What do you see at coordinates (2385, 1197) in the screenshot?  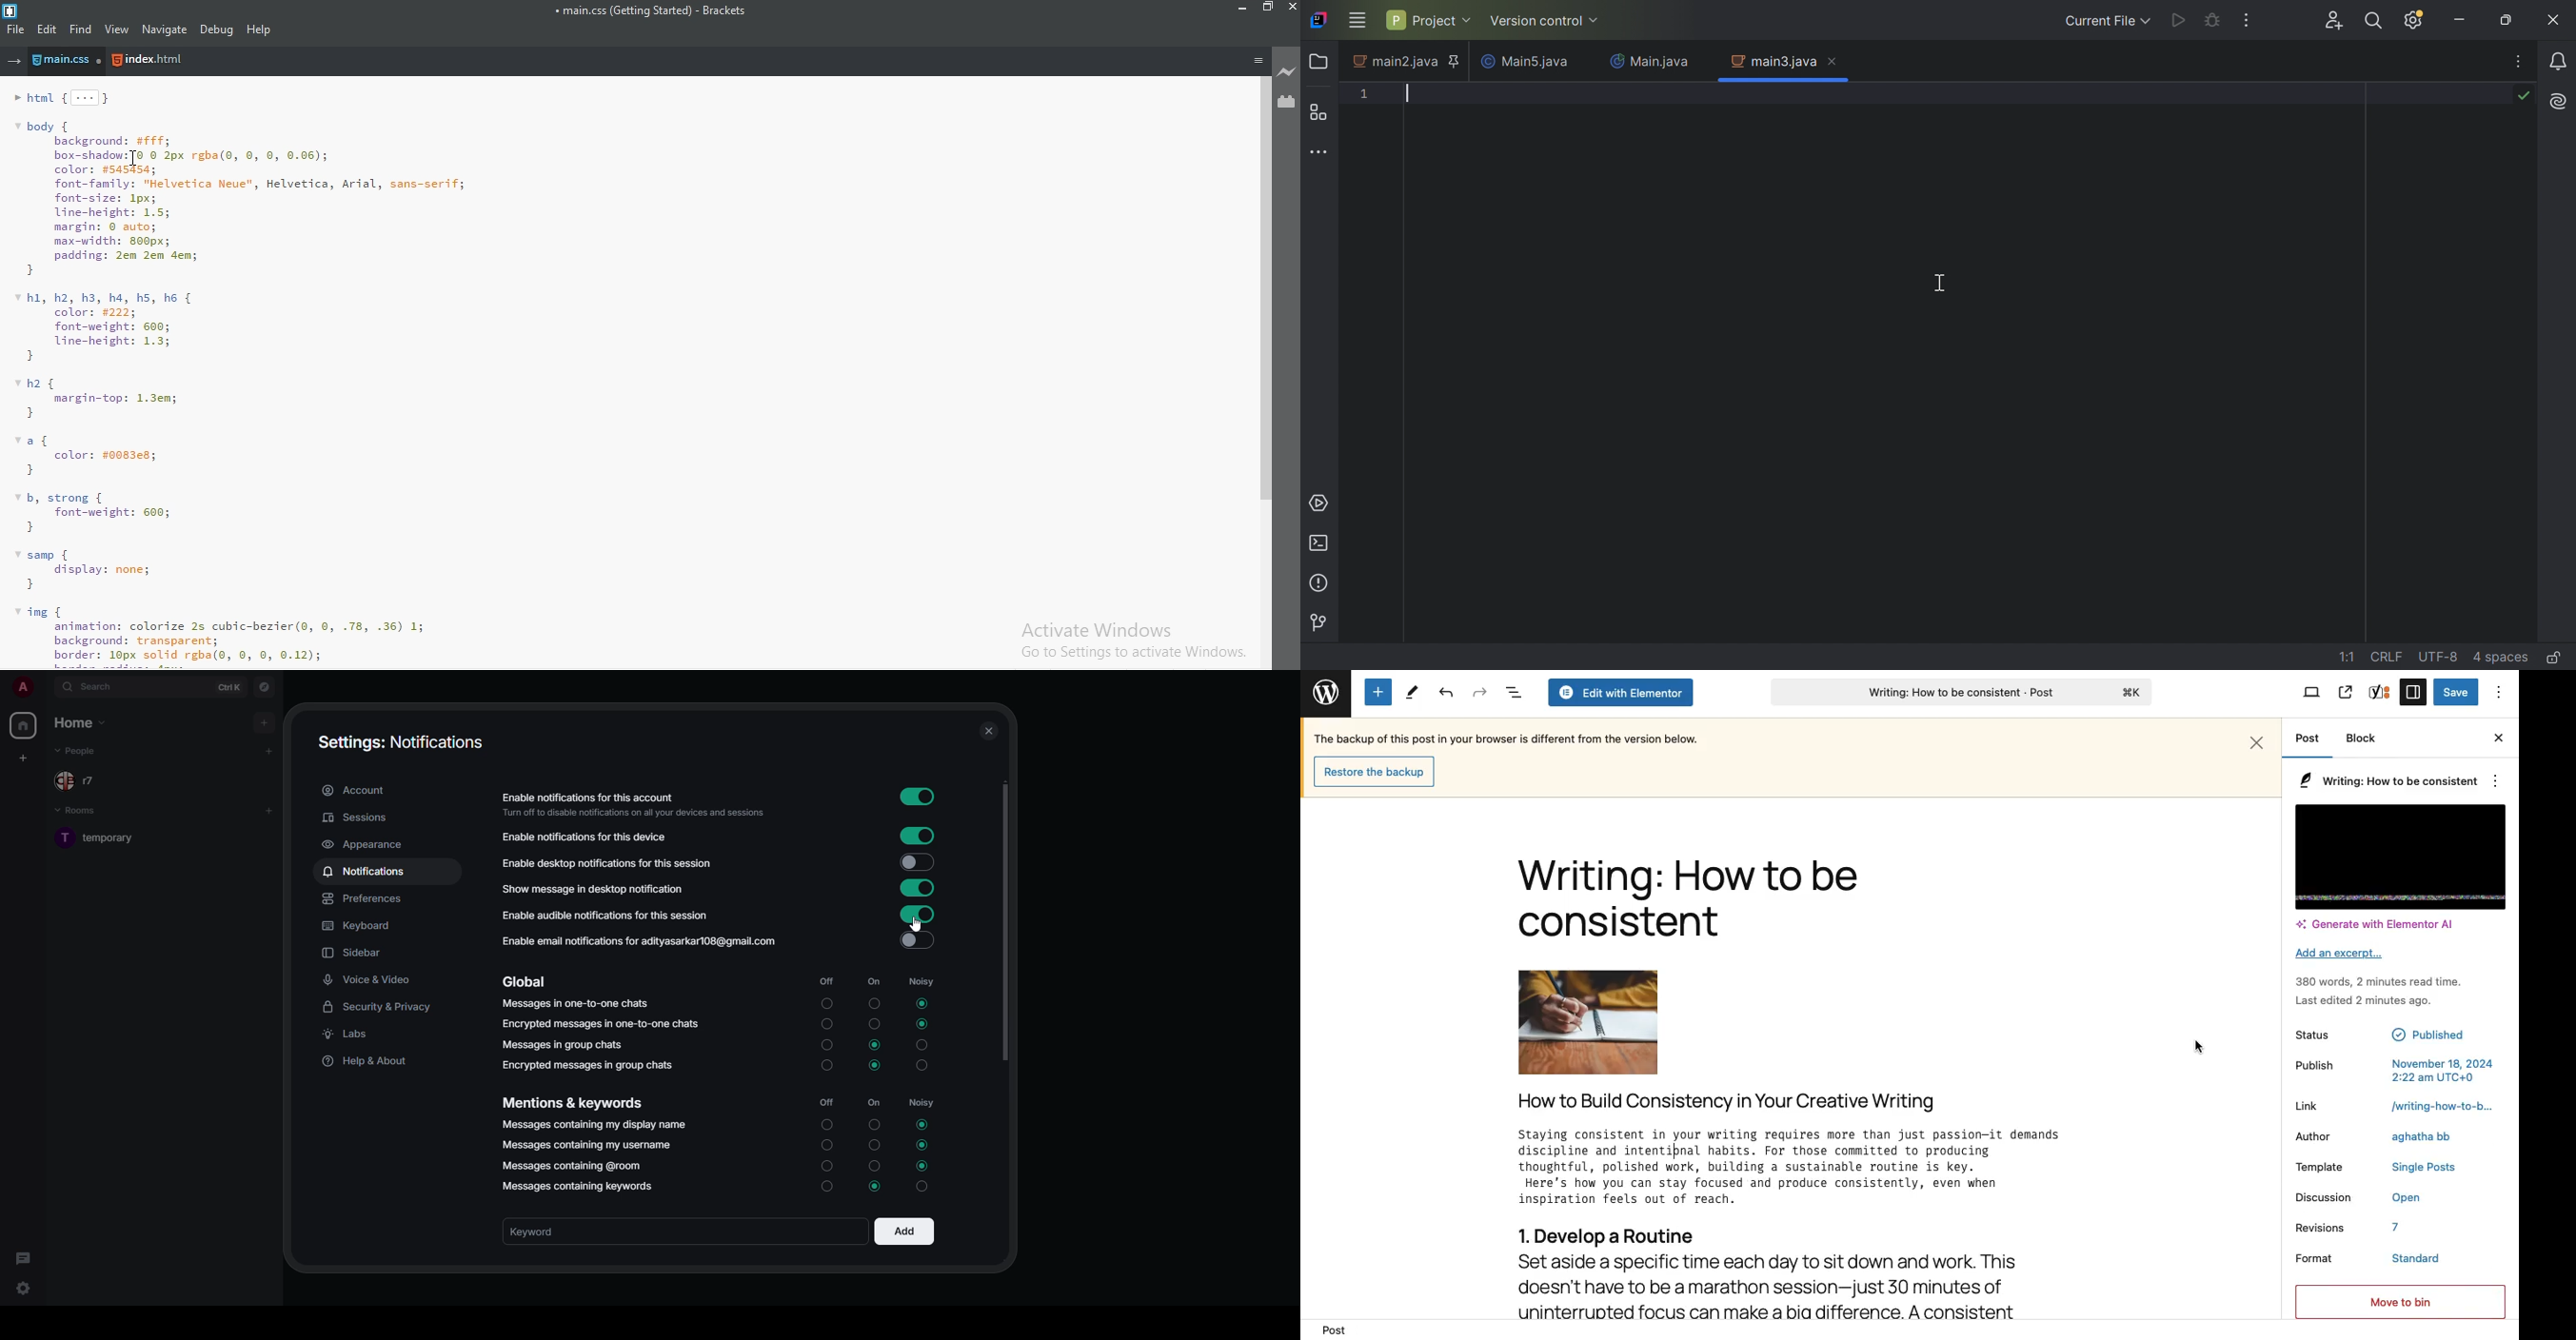 I see `Discussion Open` at bounding box center [2385, 1197].